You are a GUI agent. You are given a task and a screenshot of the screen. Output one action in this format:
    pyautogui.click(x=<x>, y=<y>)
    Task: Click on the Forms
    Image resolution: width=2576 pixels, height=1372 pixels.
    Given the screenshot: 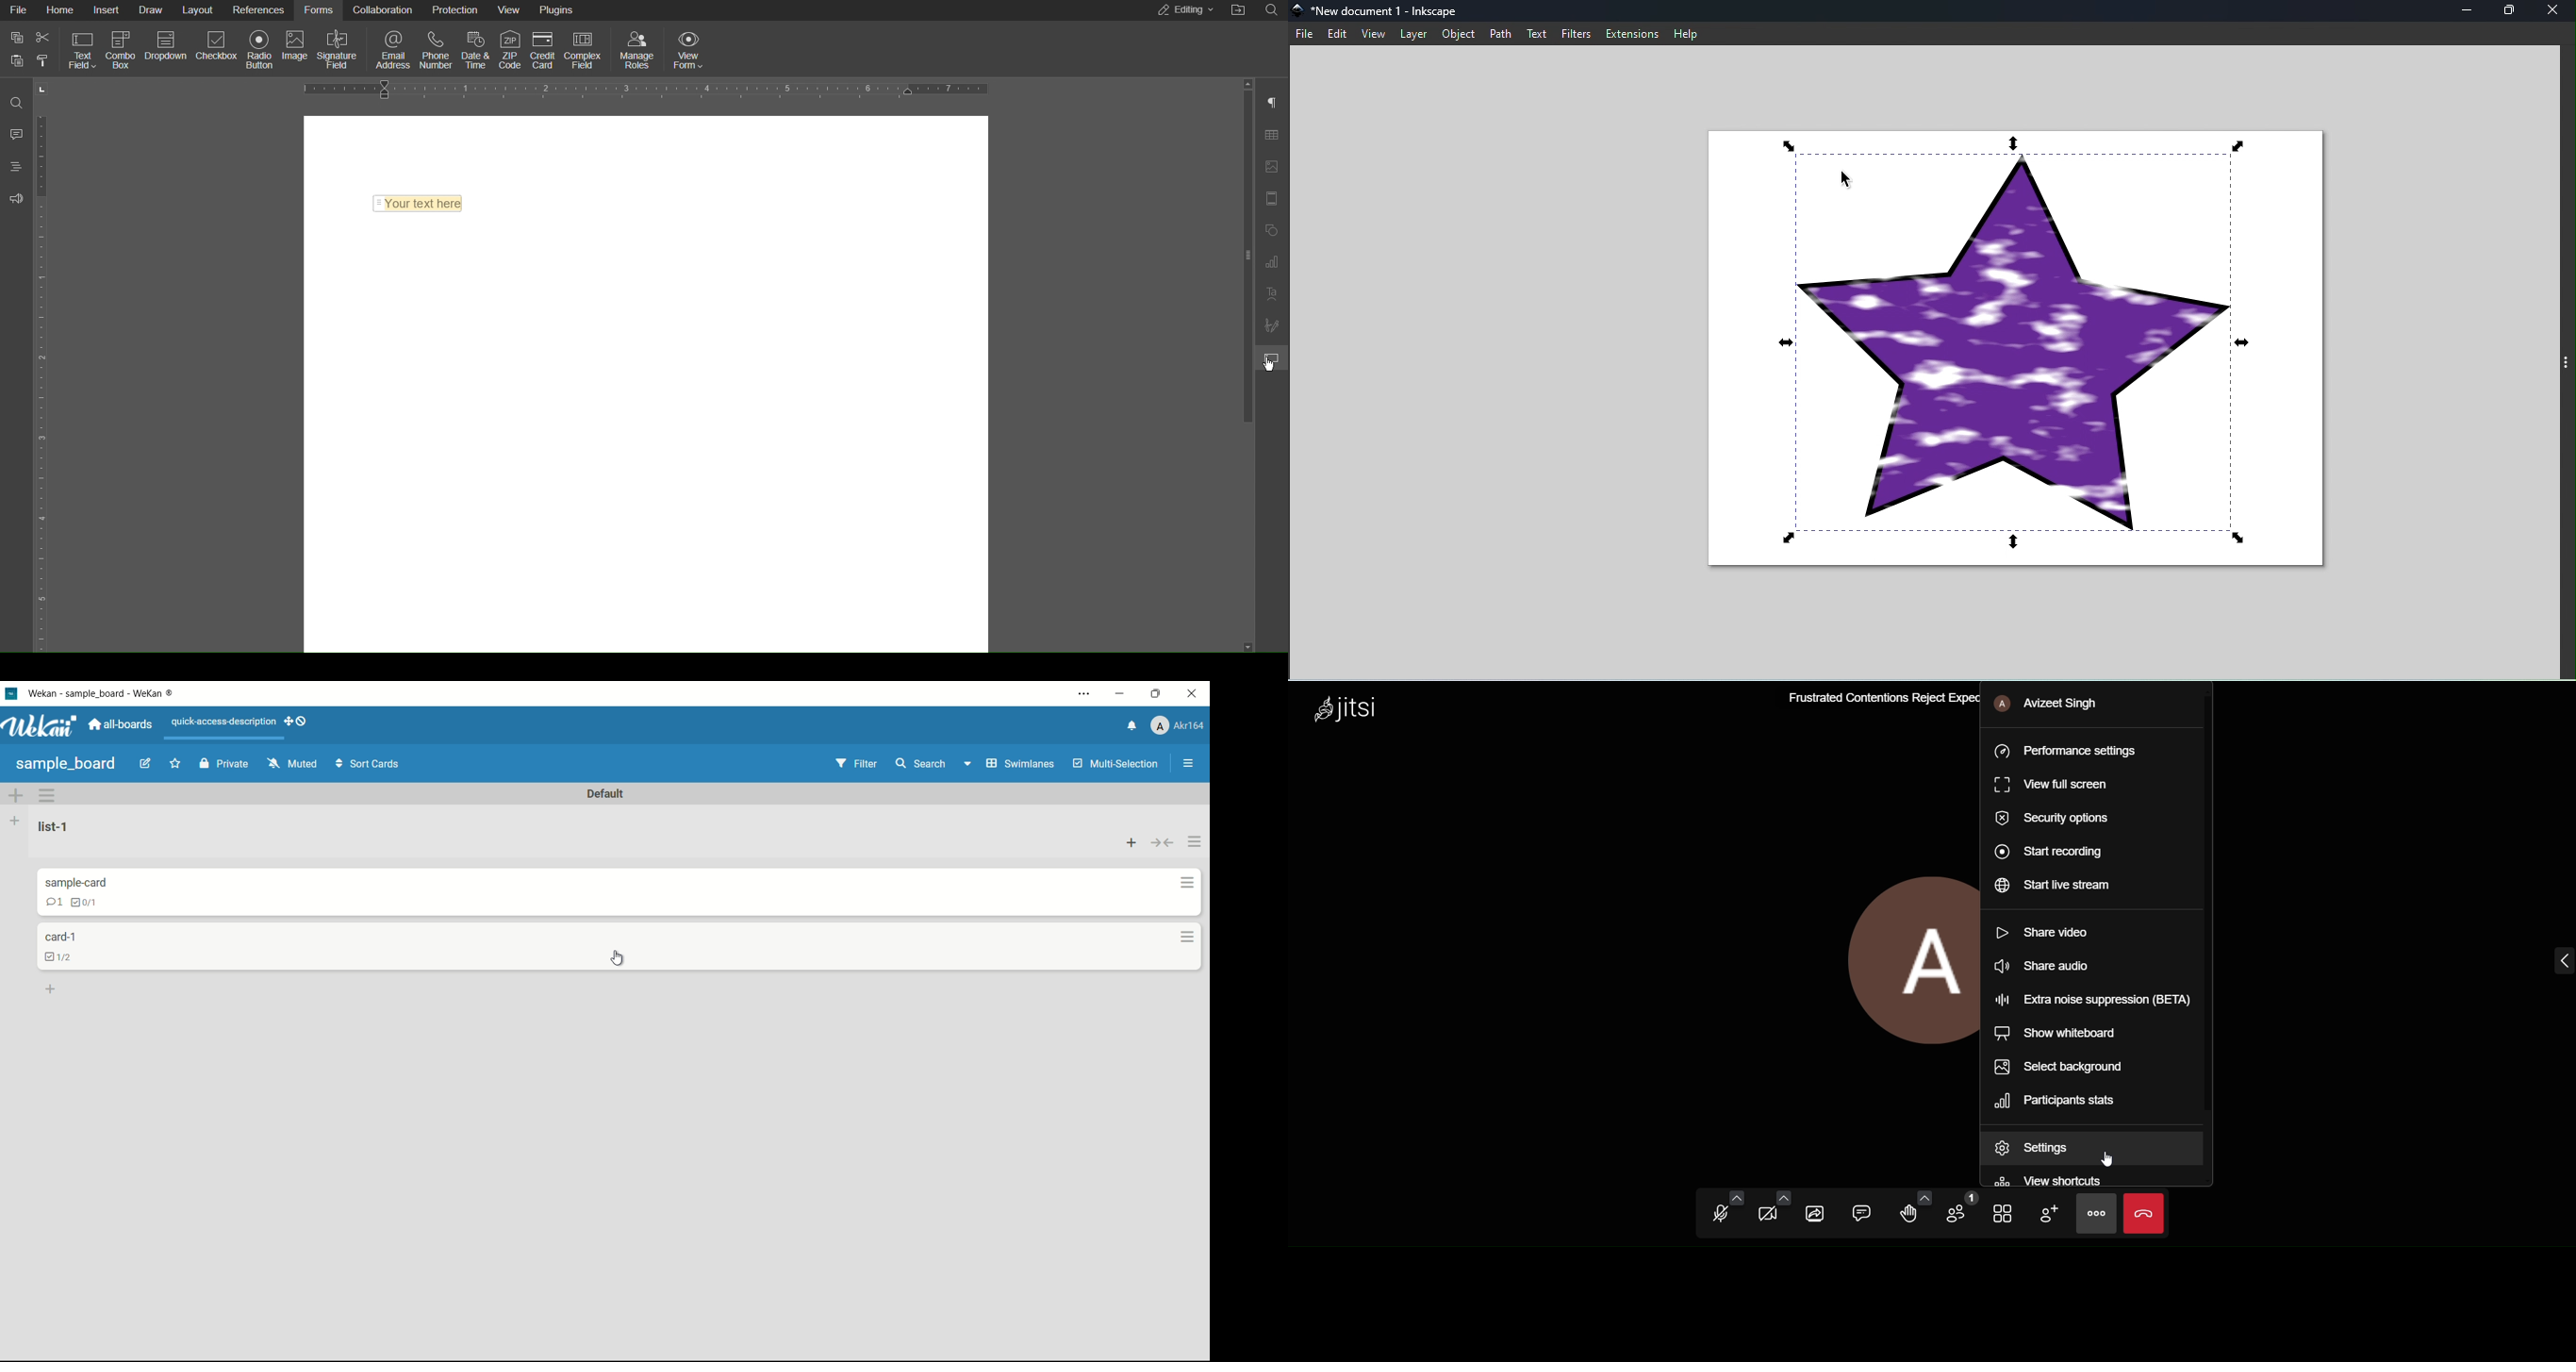 What is the action you would take?
    pyautogui.click(x=320, y=11)
    